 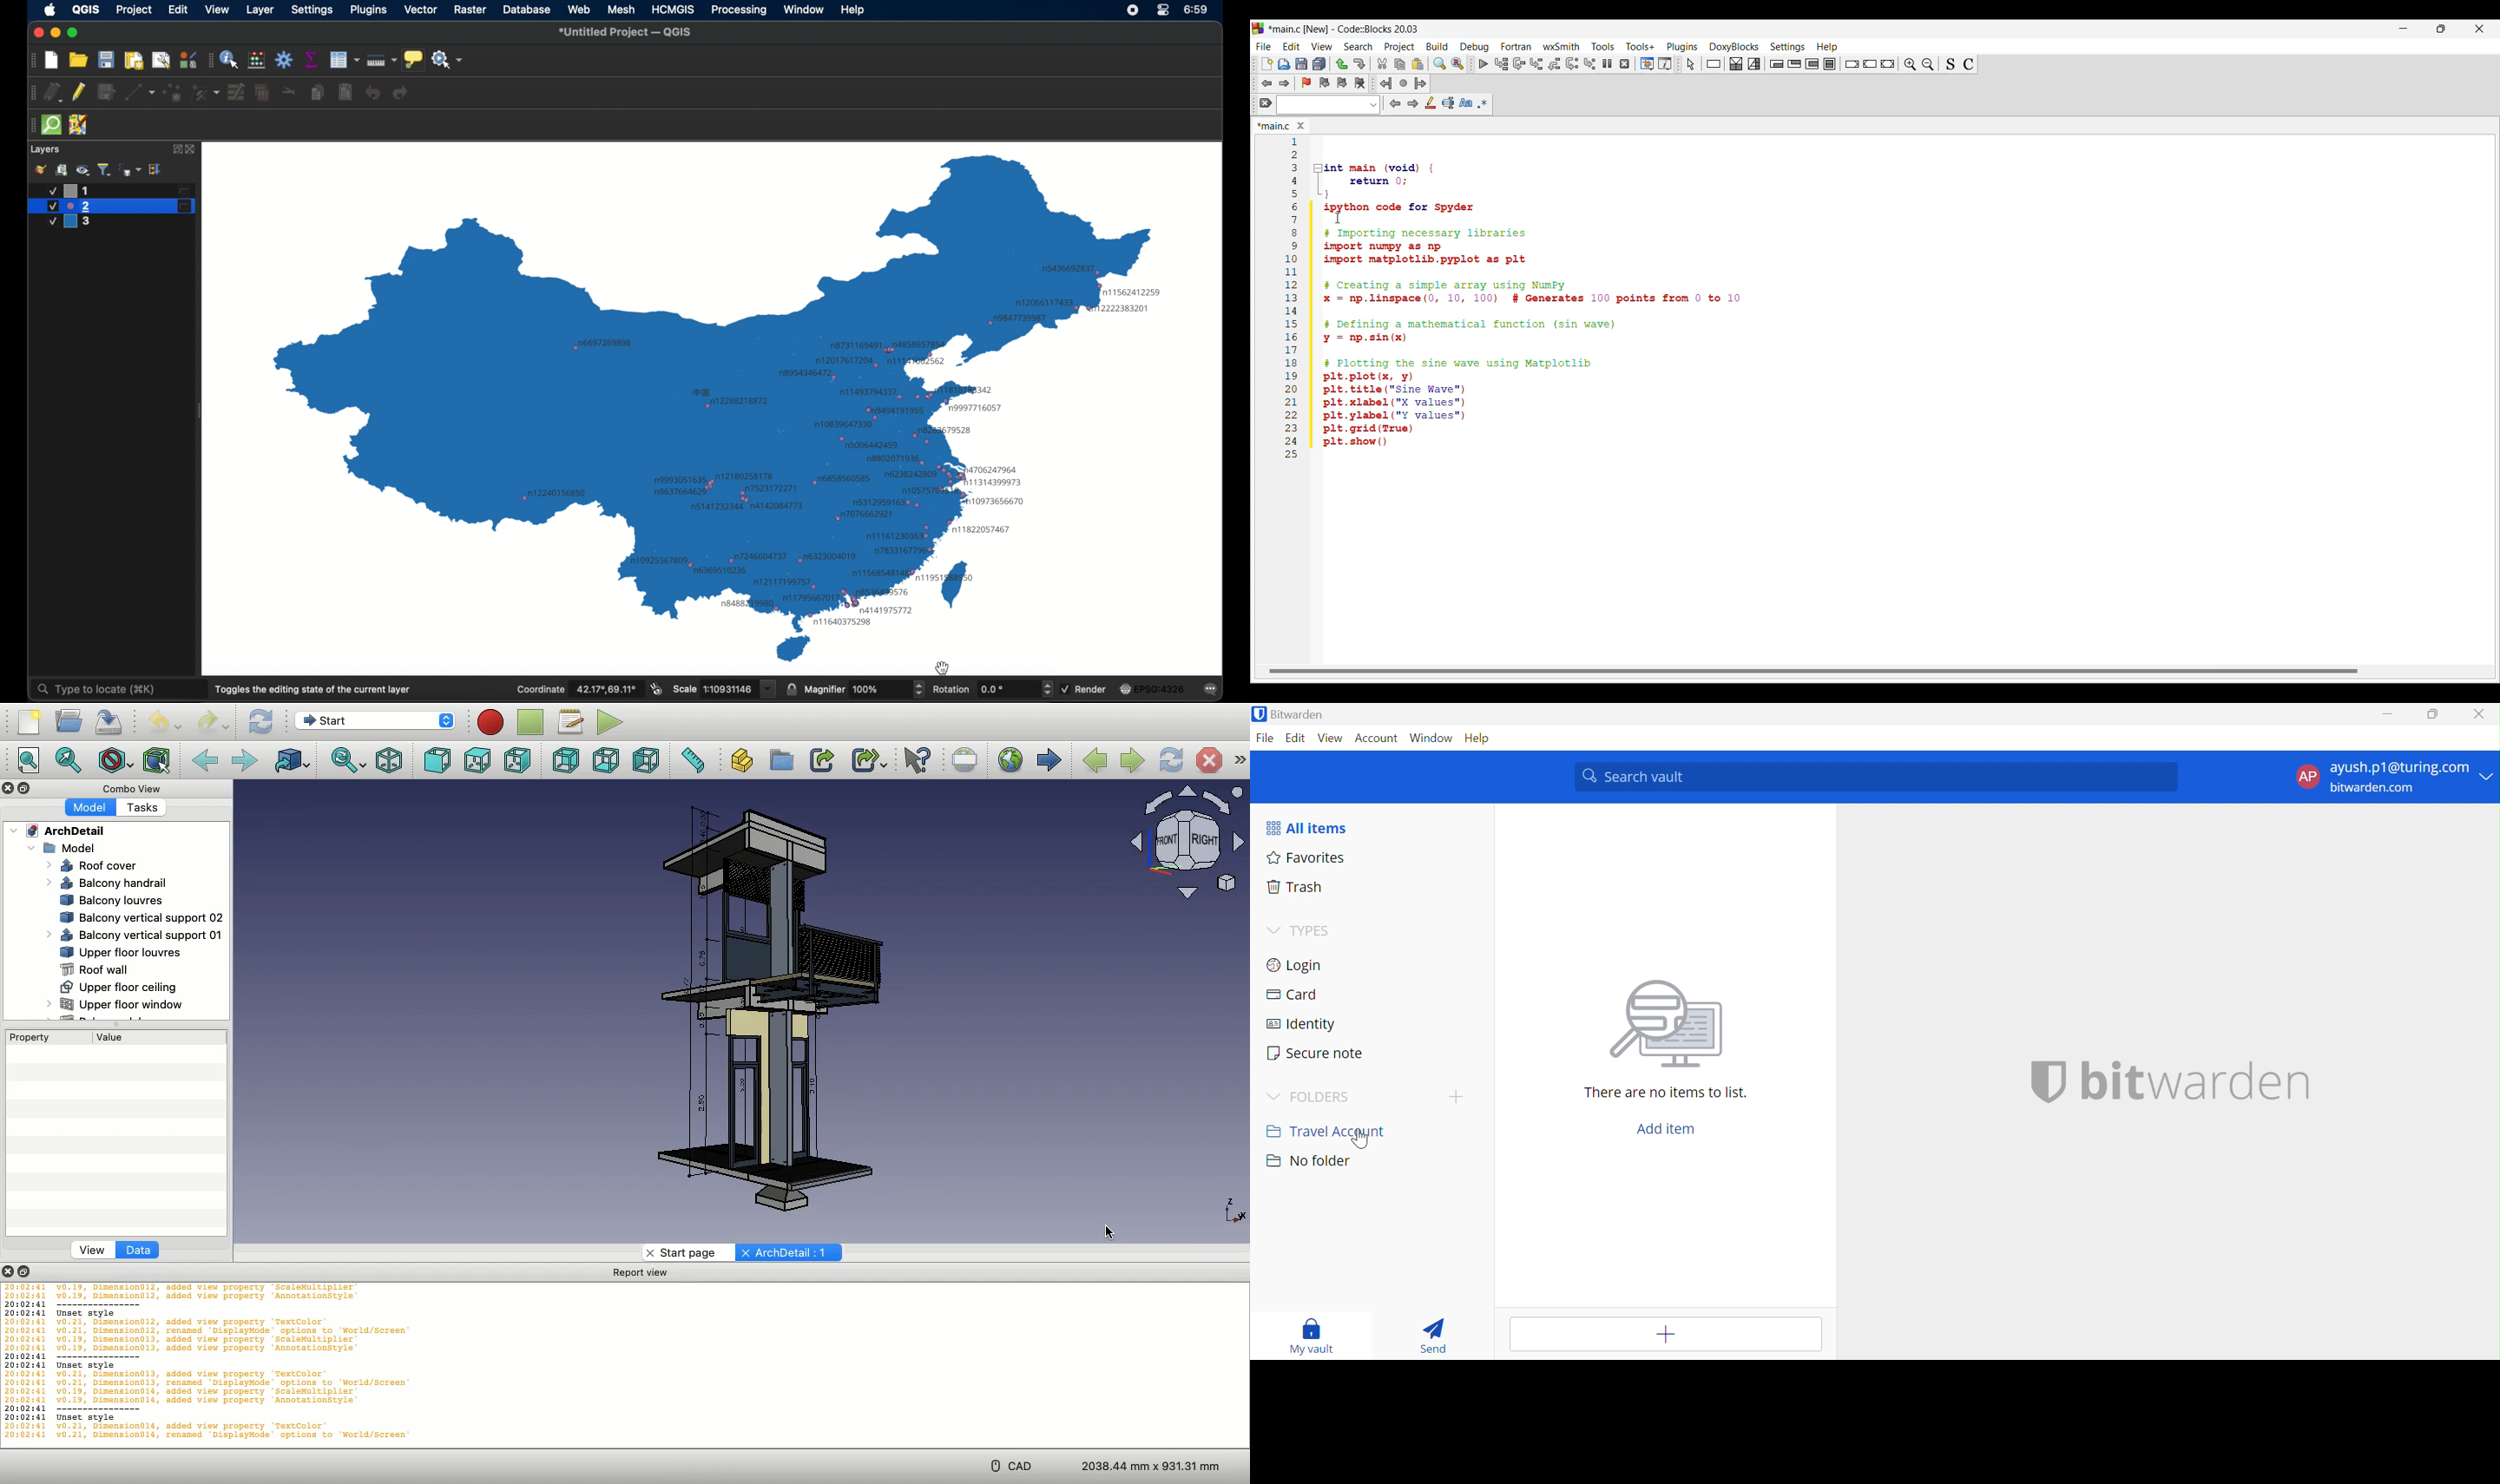 I want to click on Toggle source, so click(x=1950, y=64).